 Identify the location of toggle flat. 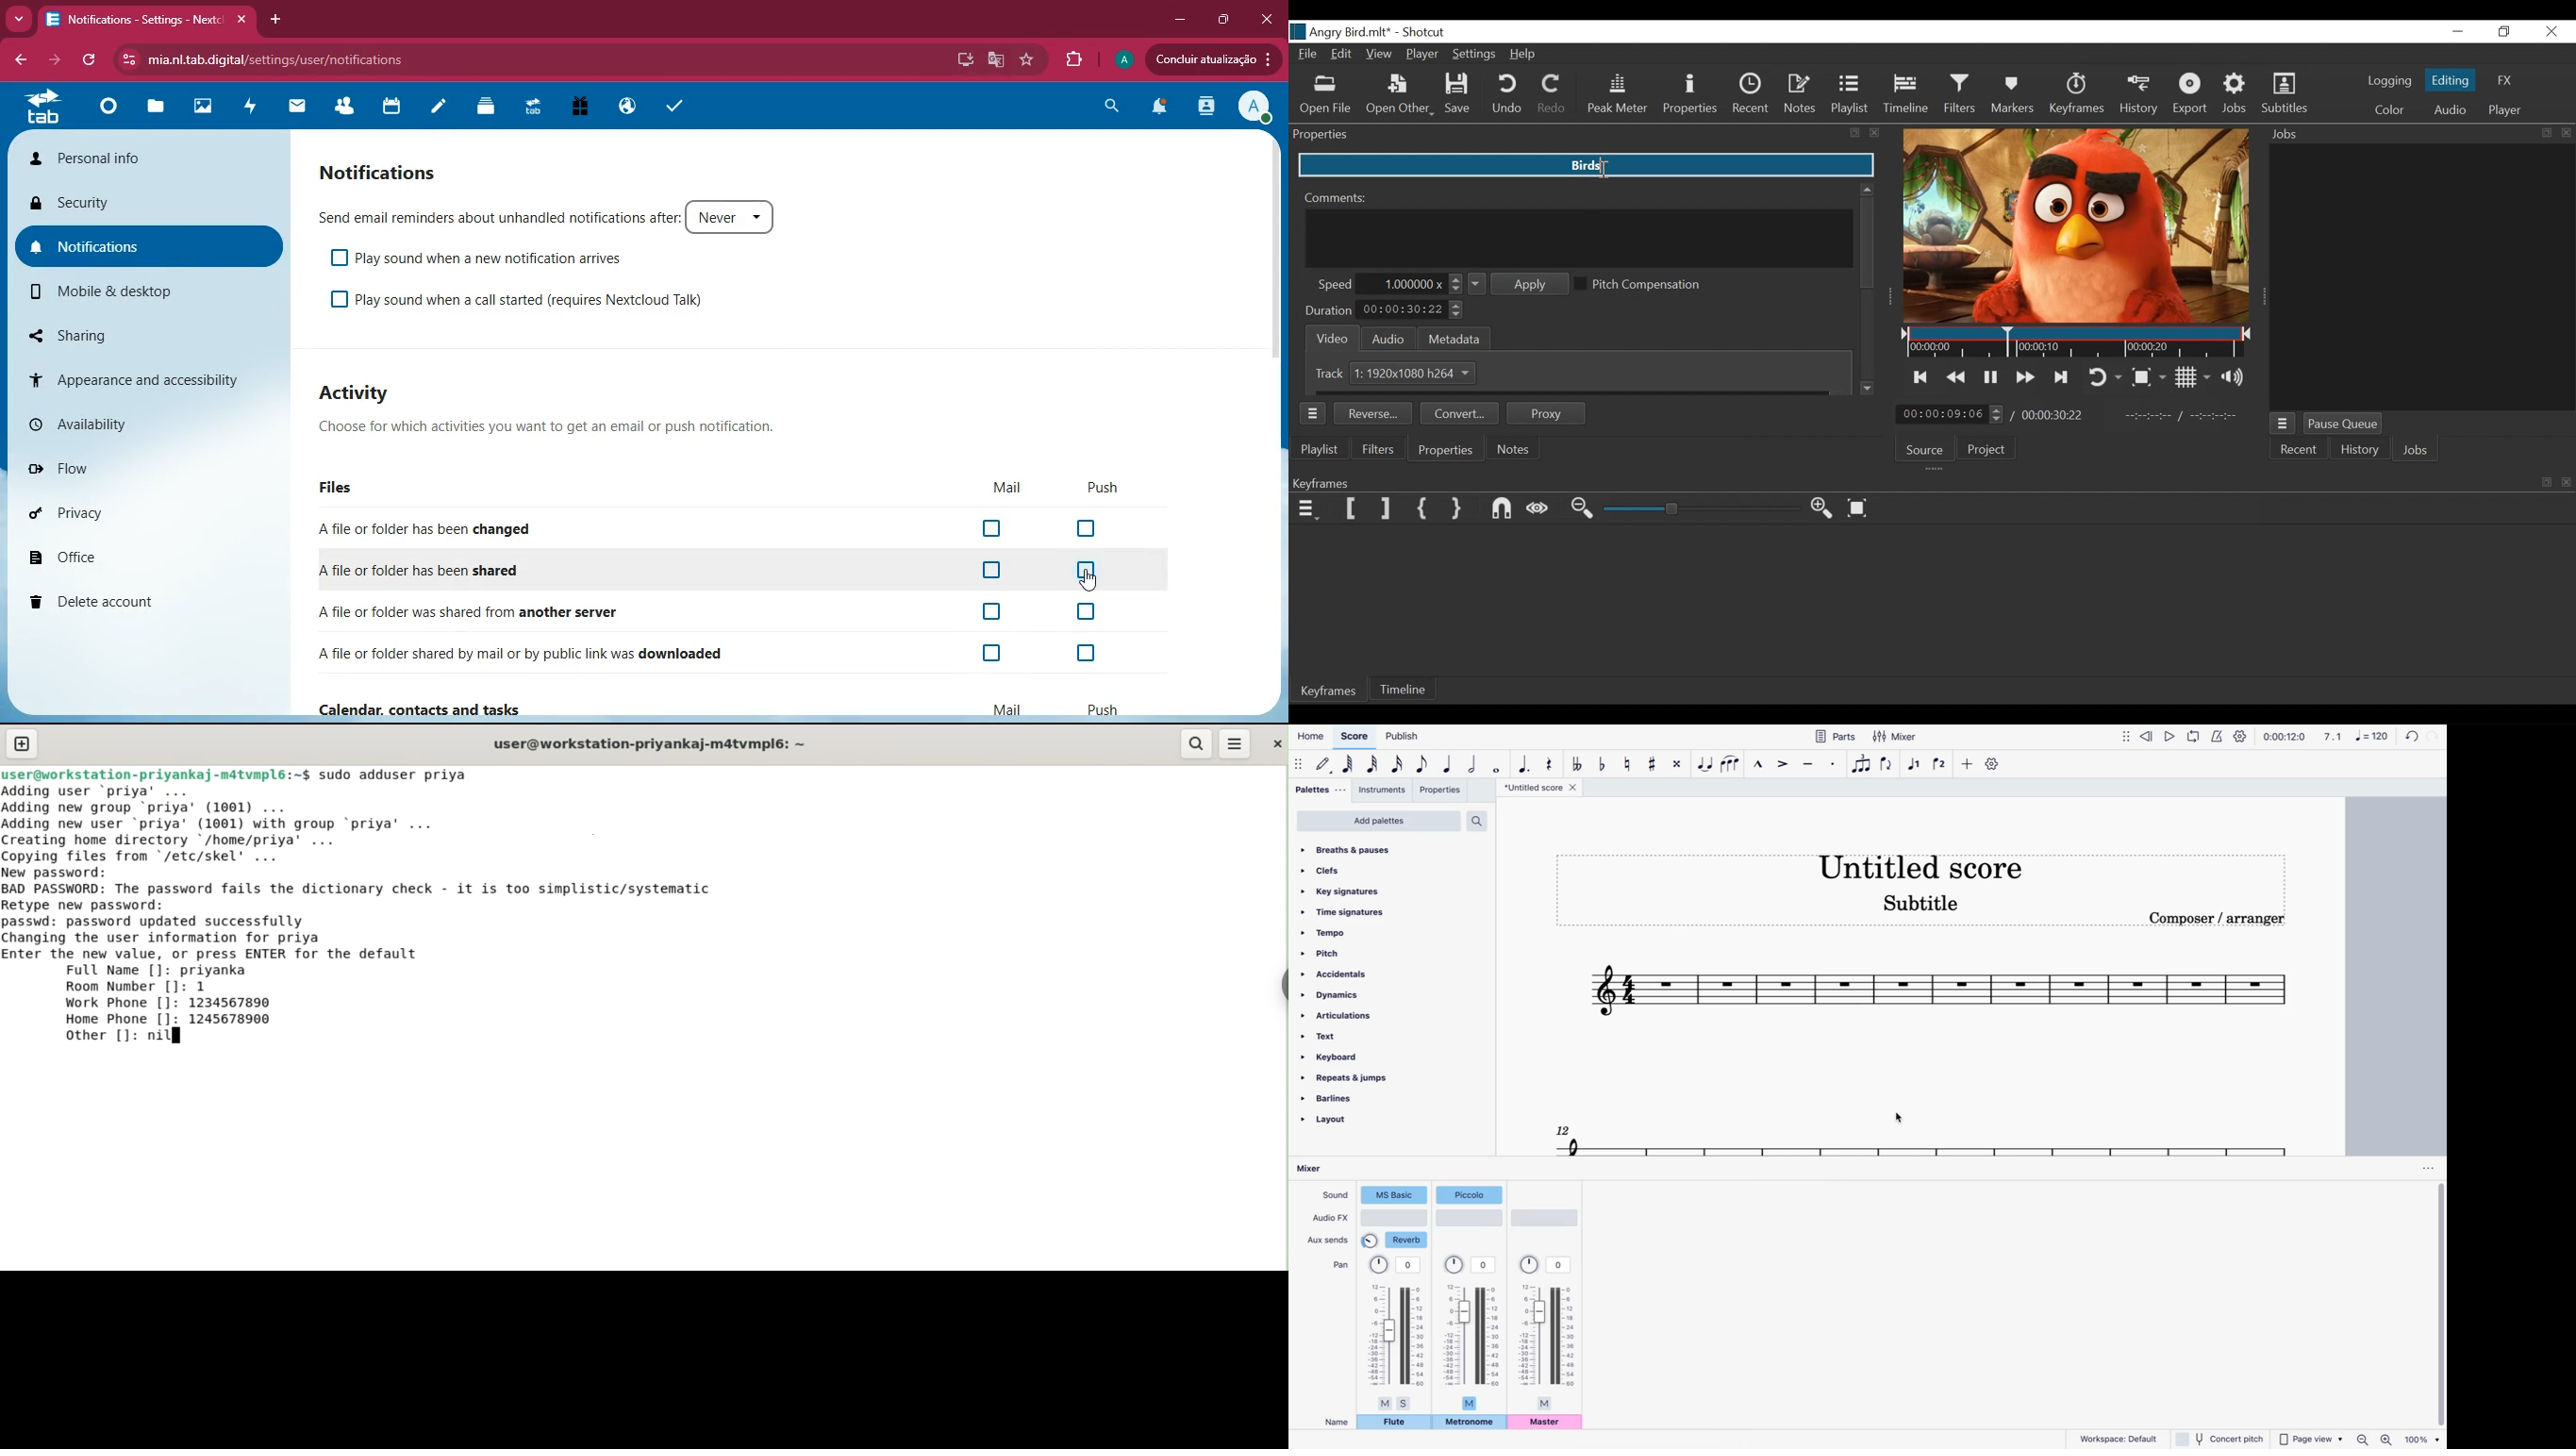
(1602, 762).